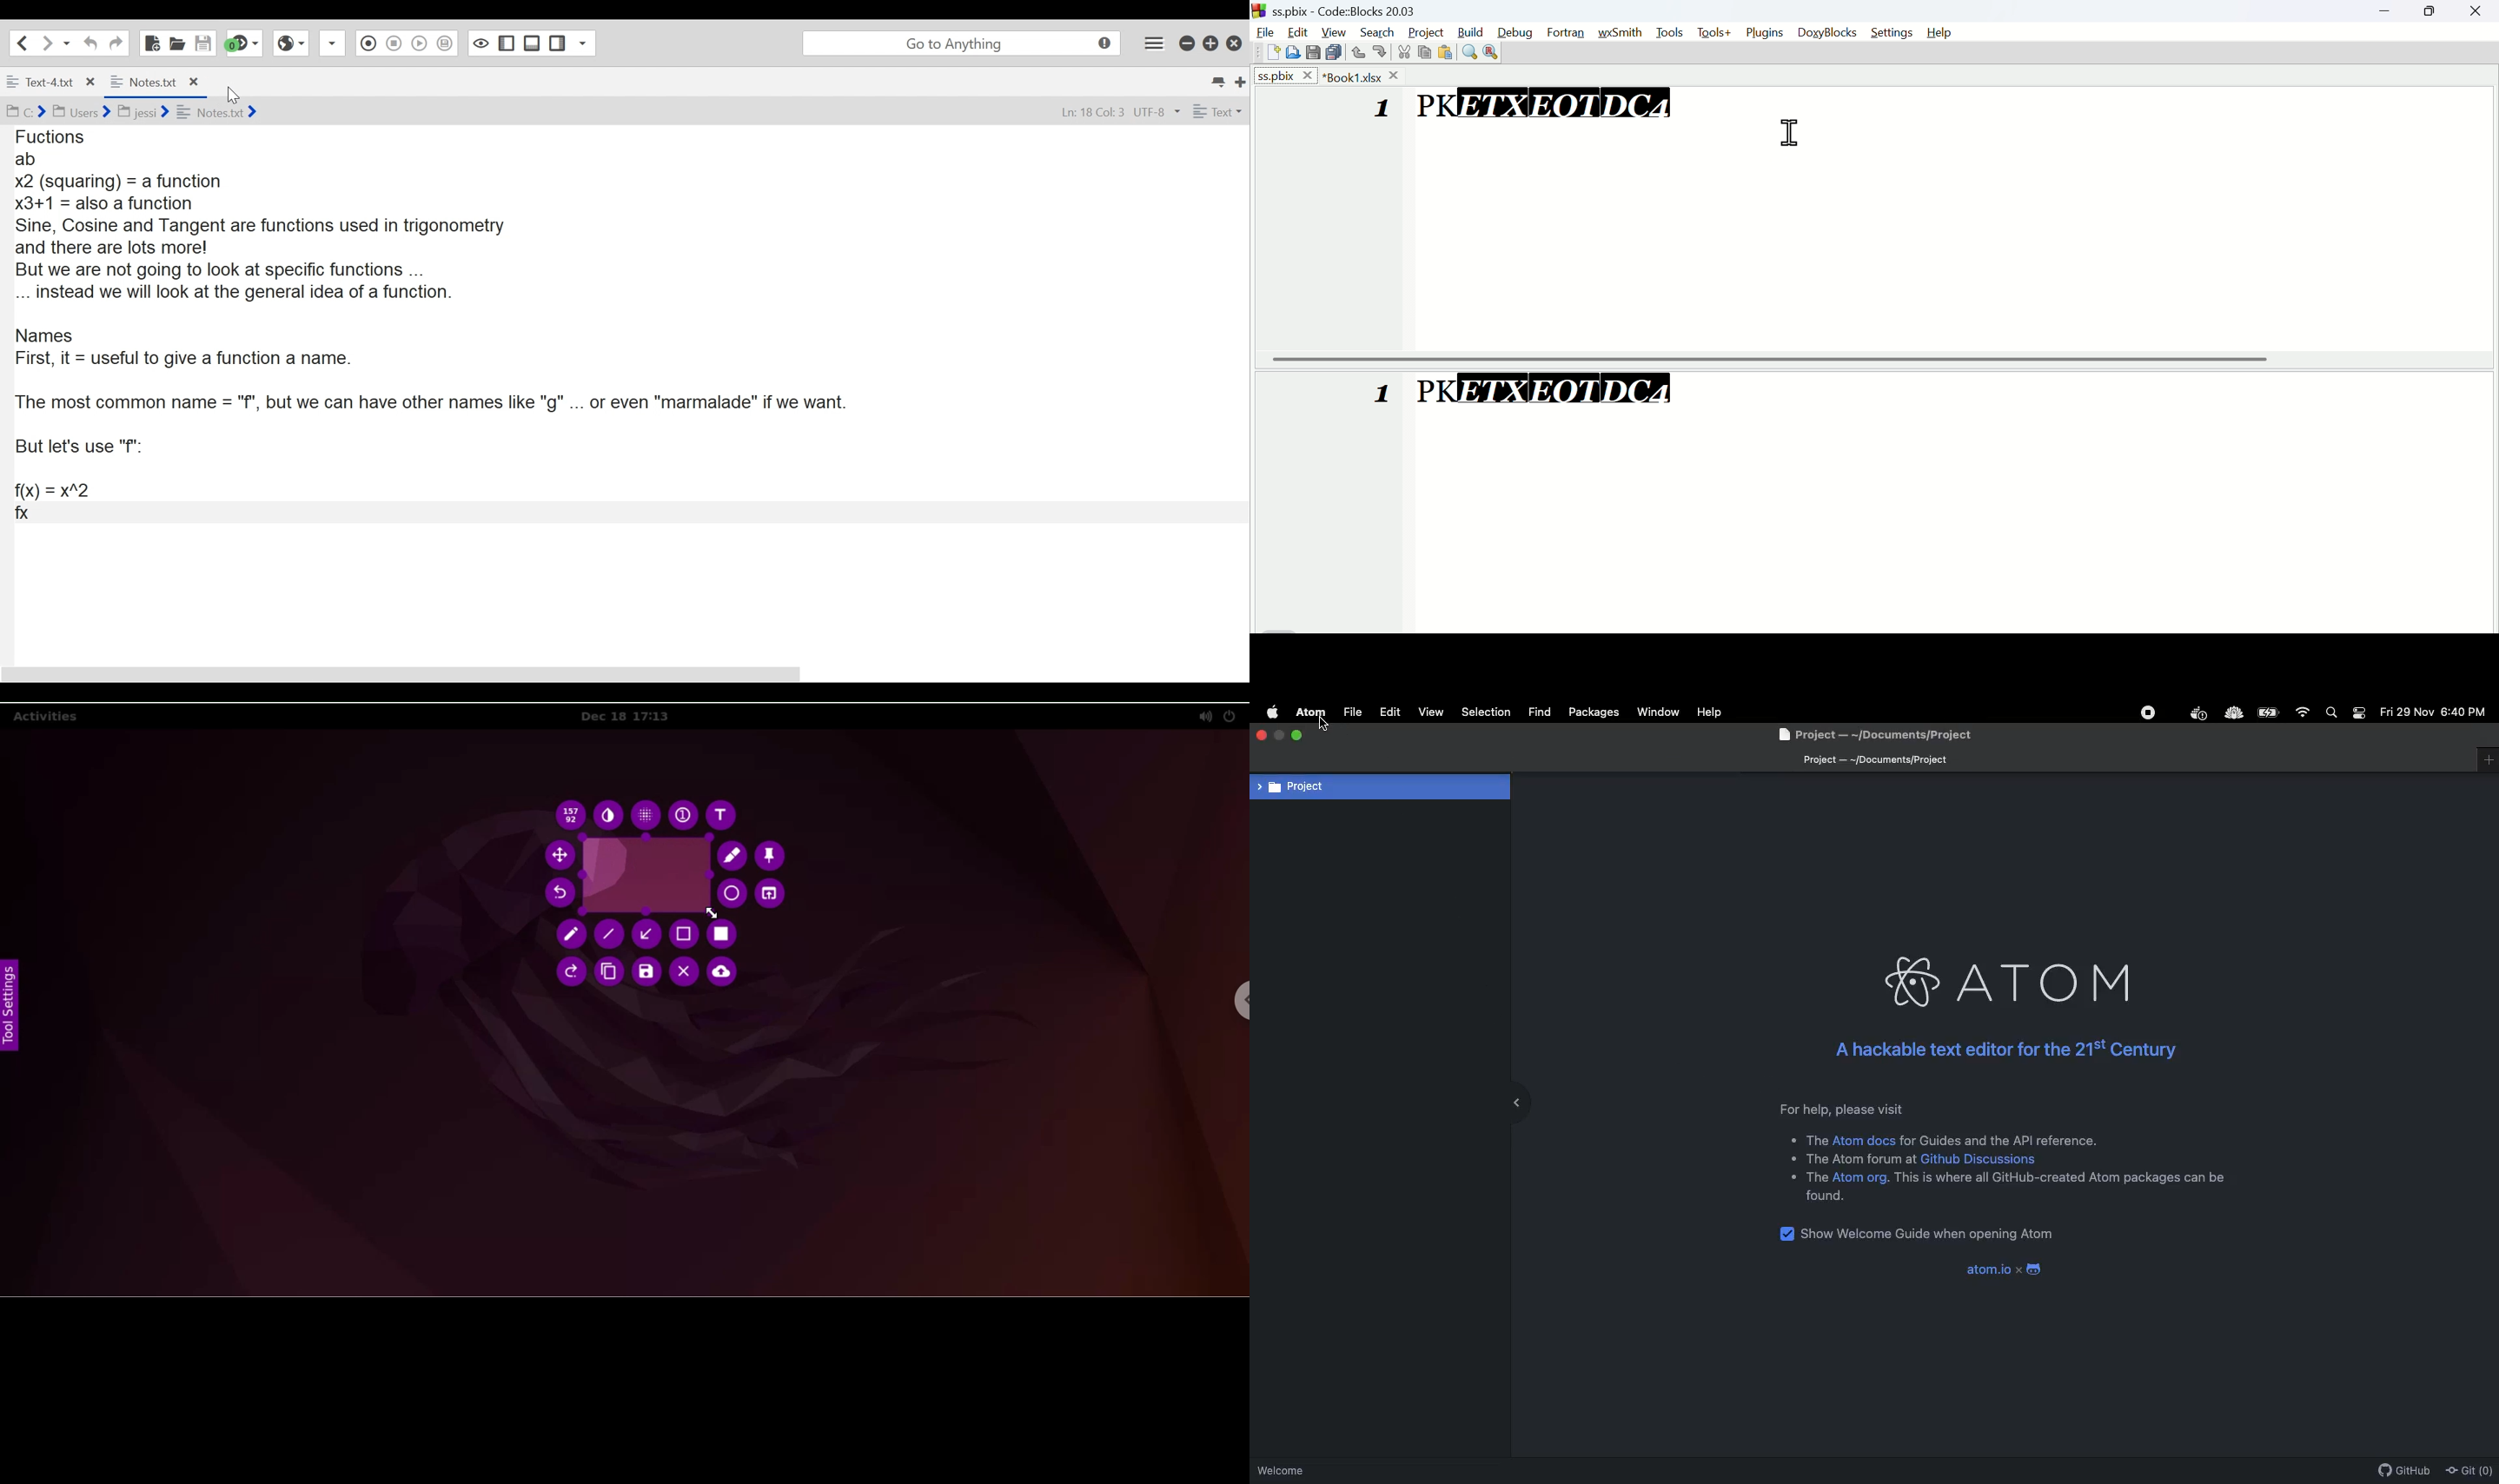  I want to click on Save, so click(204, 42).